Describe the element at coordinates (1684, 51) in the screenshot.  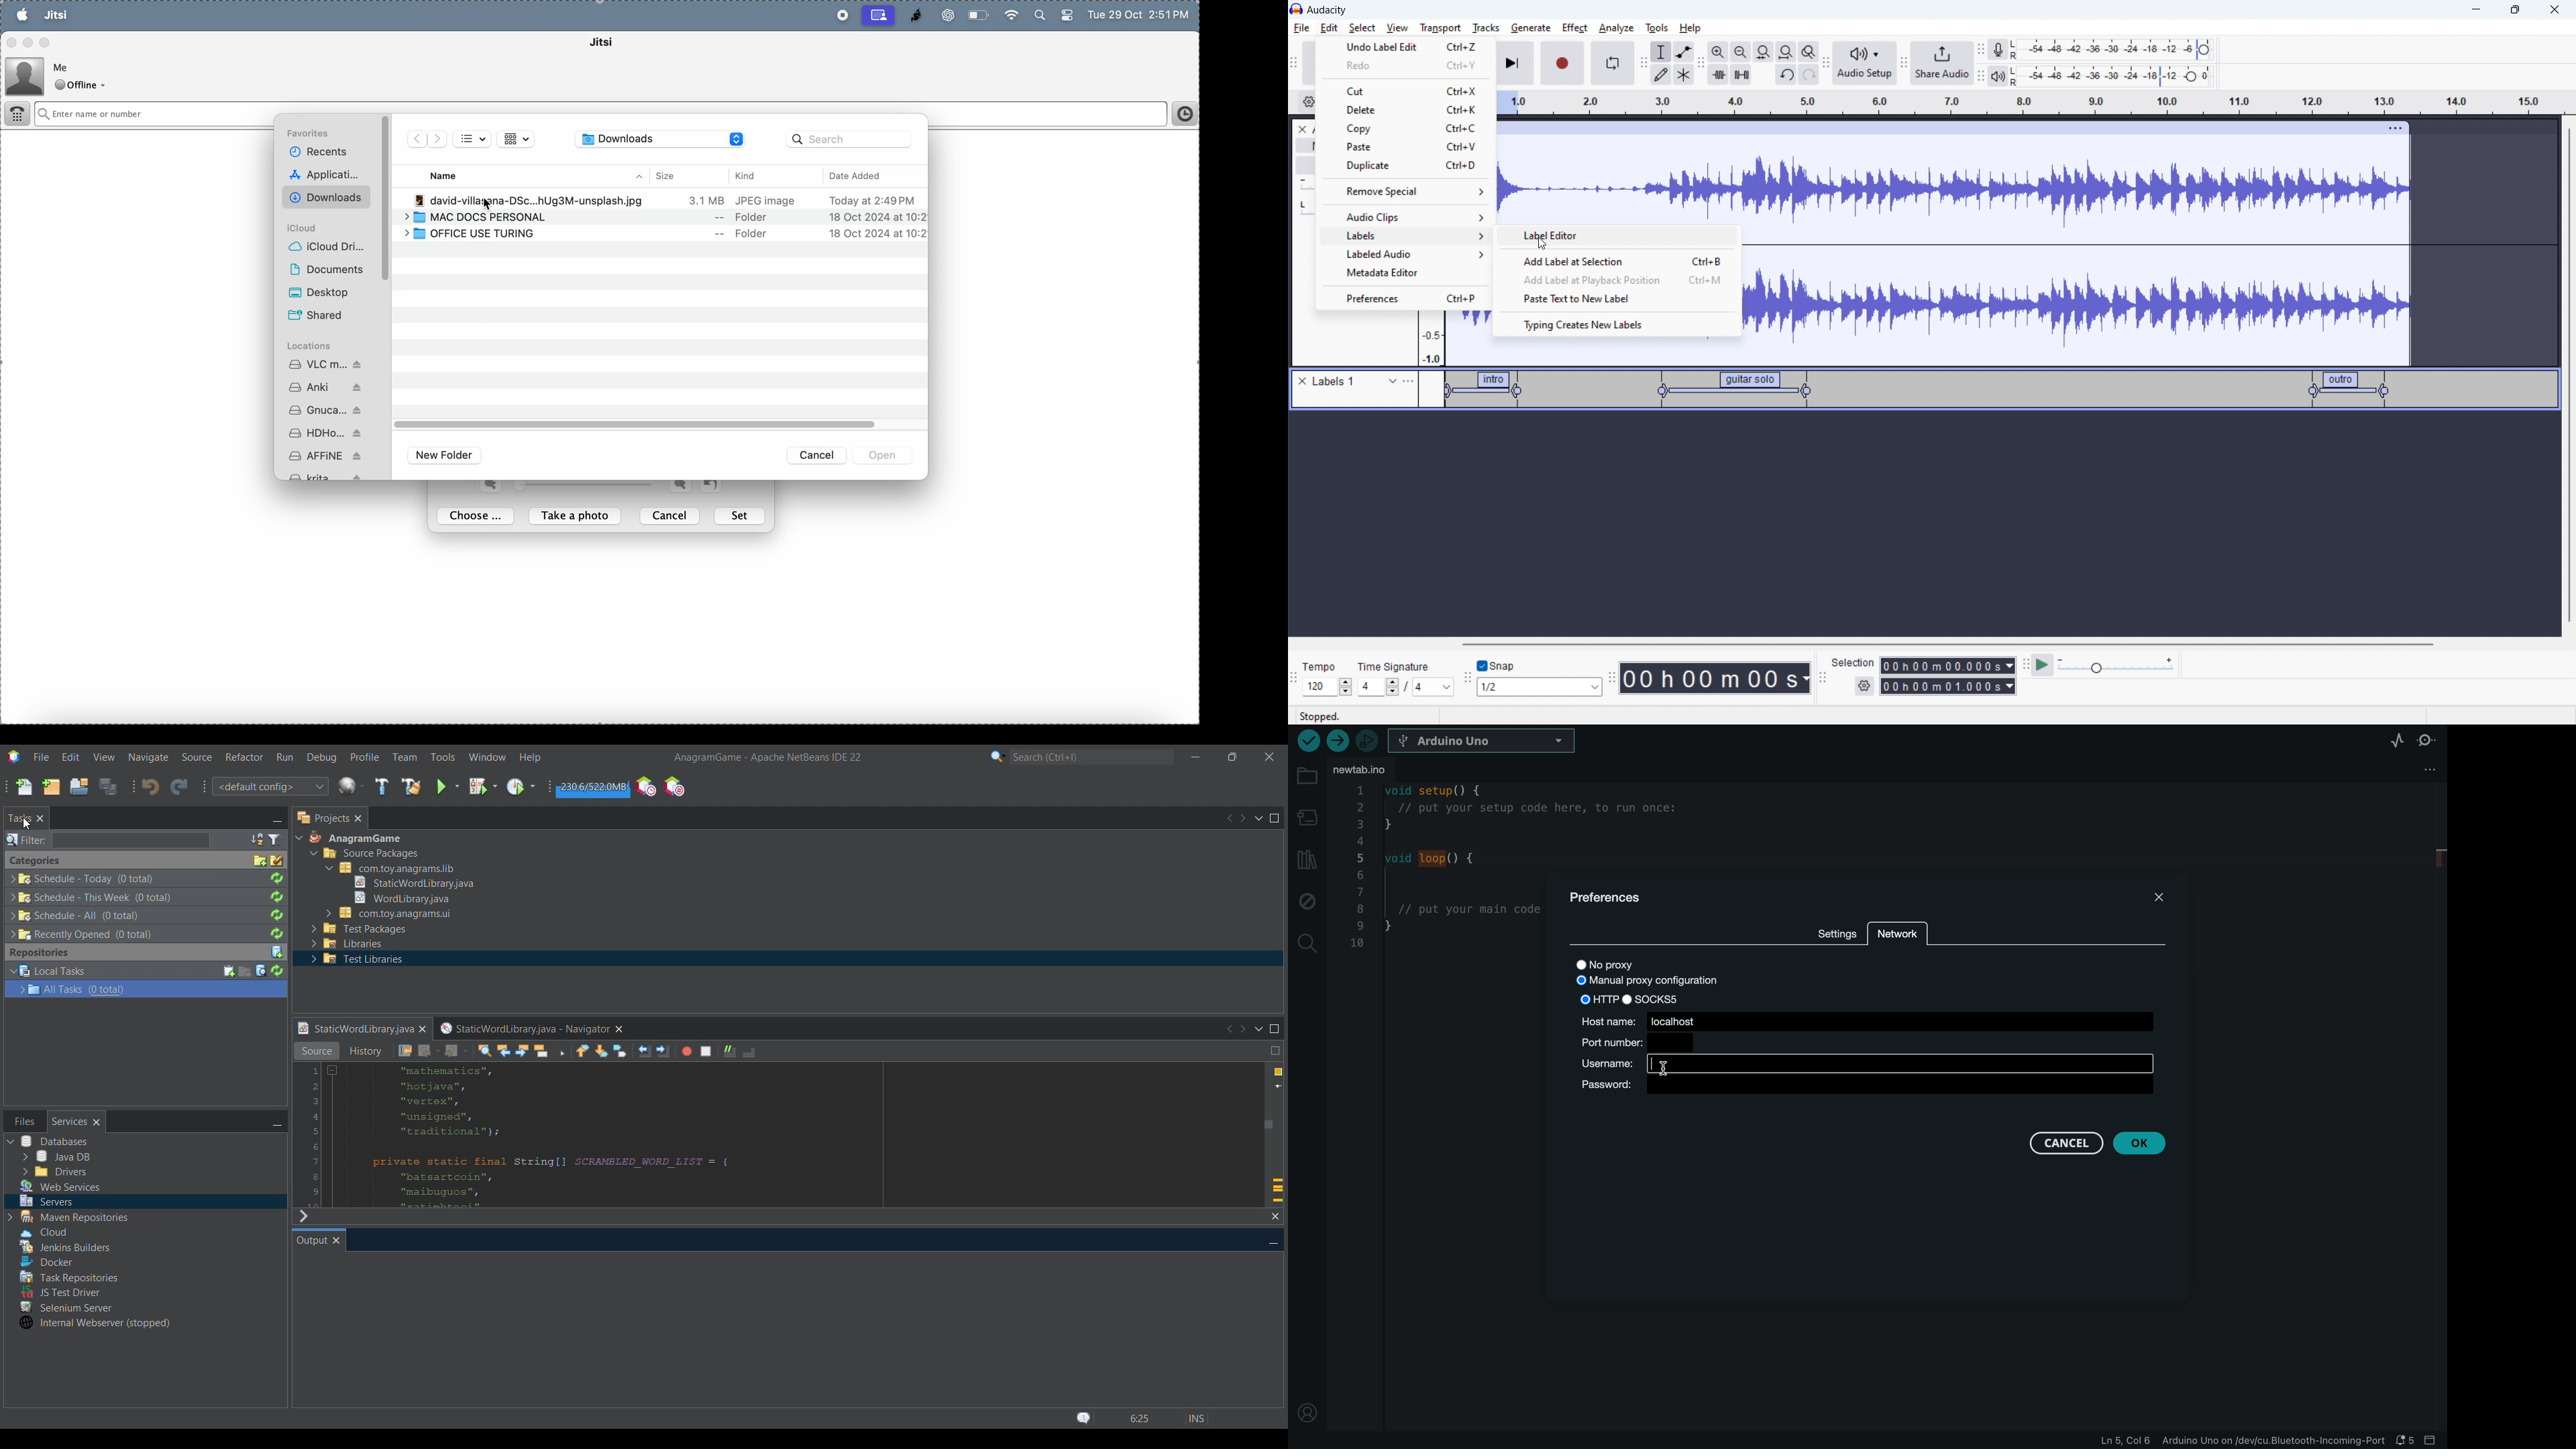
I see `envelop tool` at that location.